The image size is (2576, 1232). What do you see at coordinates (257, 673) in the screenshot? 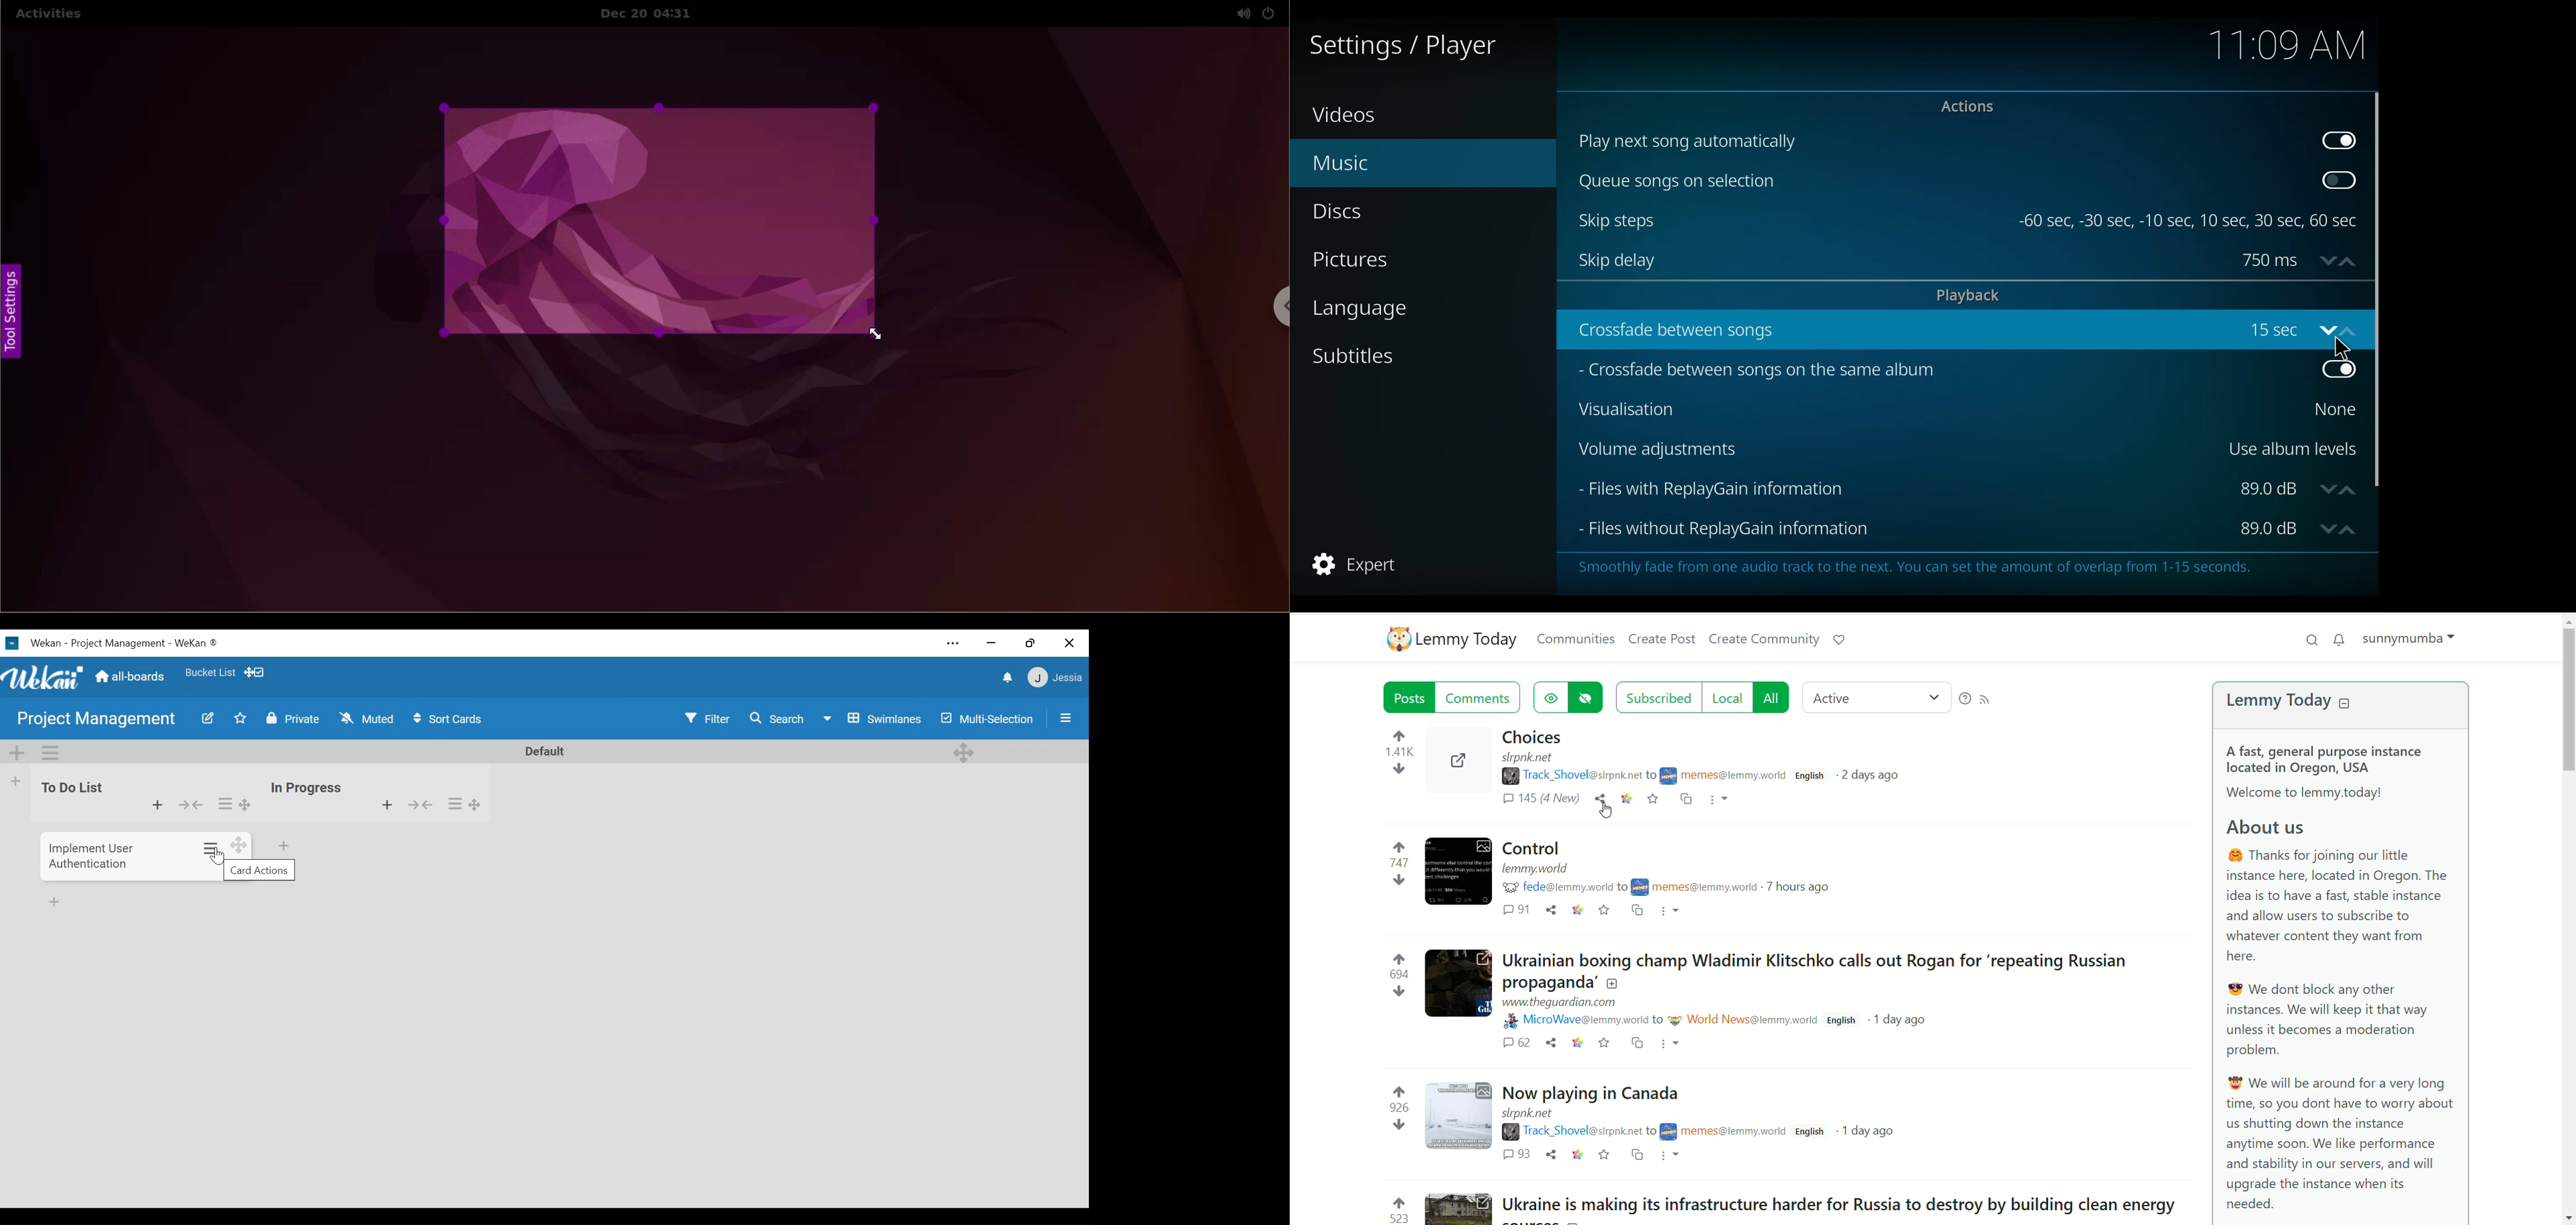
I see `Show Desktop drag handles` at bounding box center [257, 673].